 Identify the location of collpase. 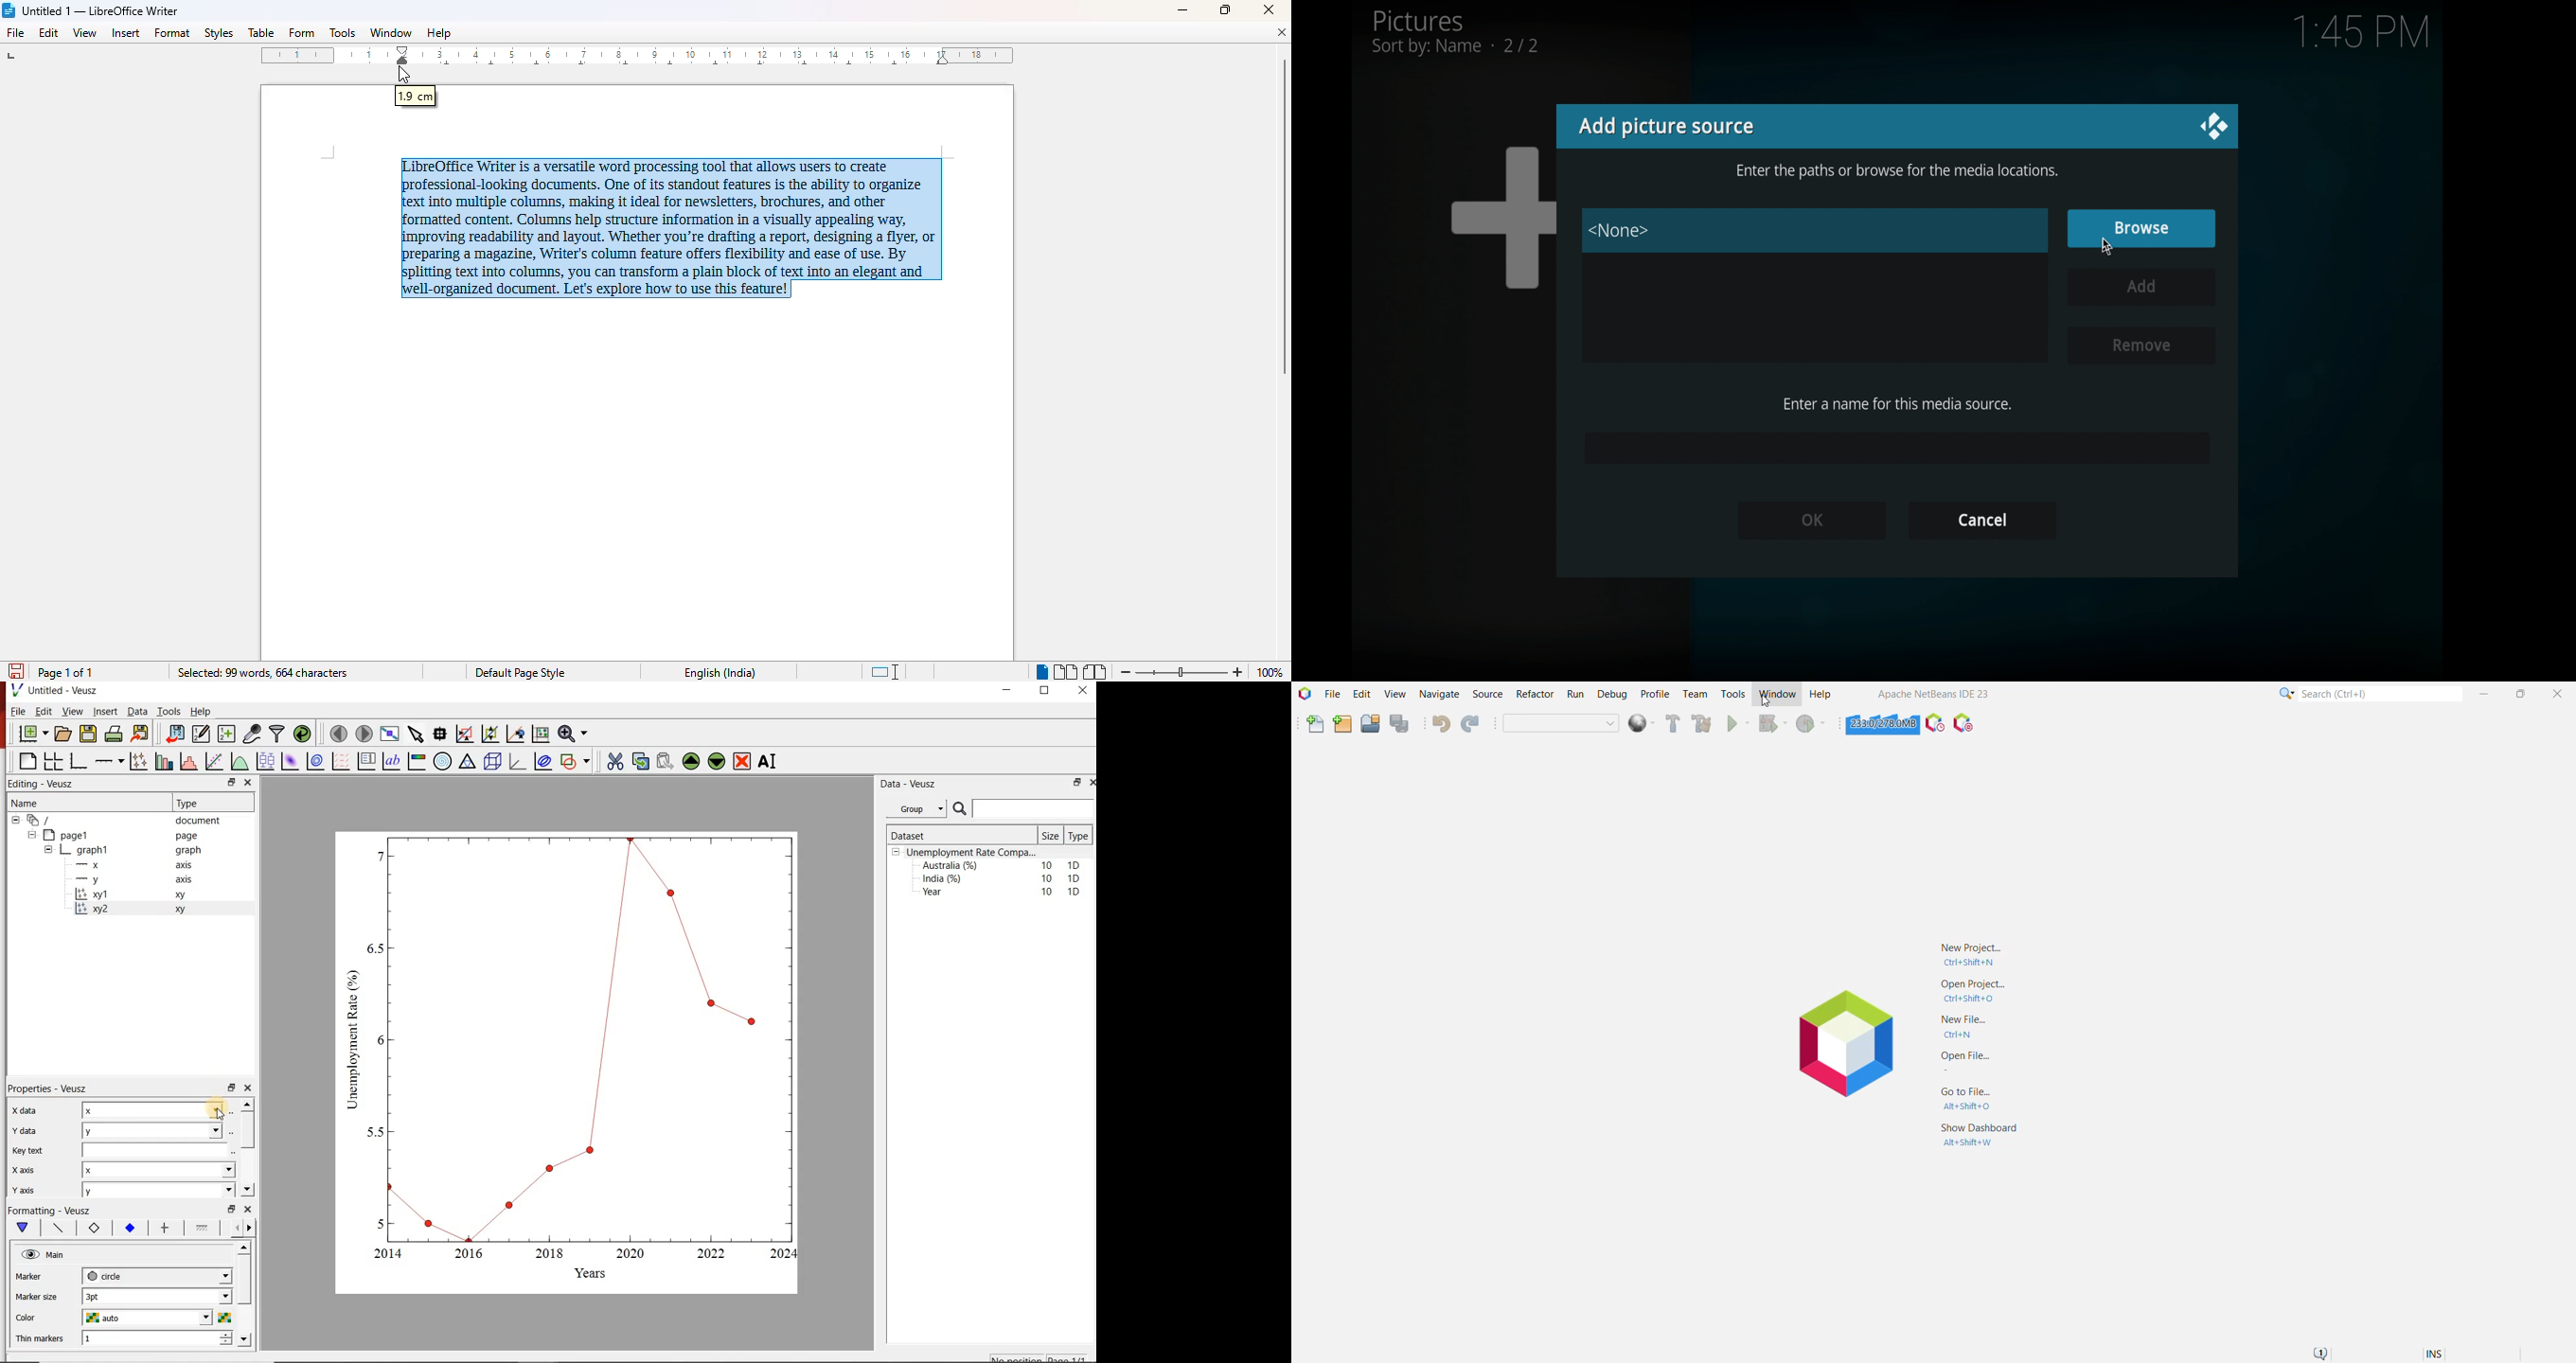
(896, 853).